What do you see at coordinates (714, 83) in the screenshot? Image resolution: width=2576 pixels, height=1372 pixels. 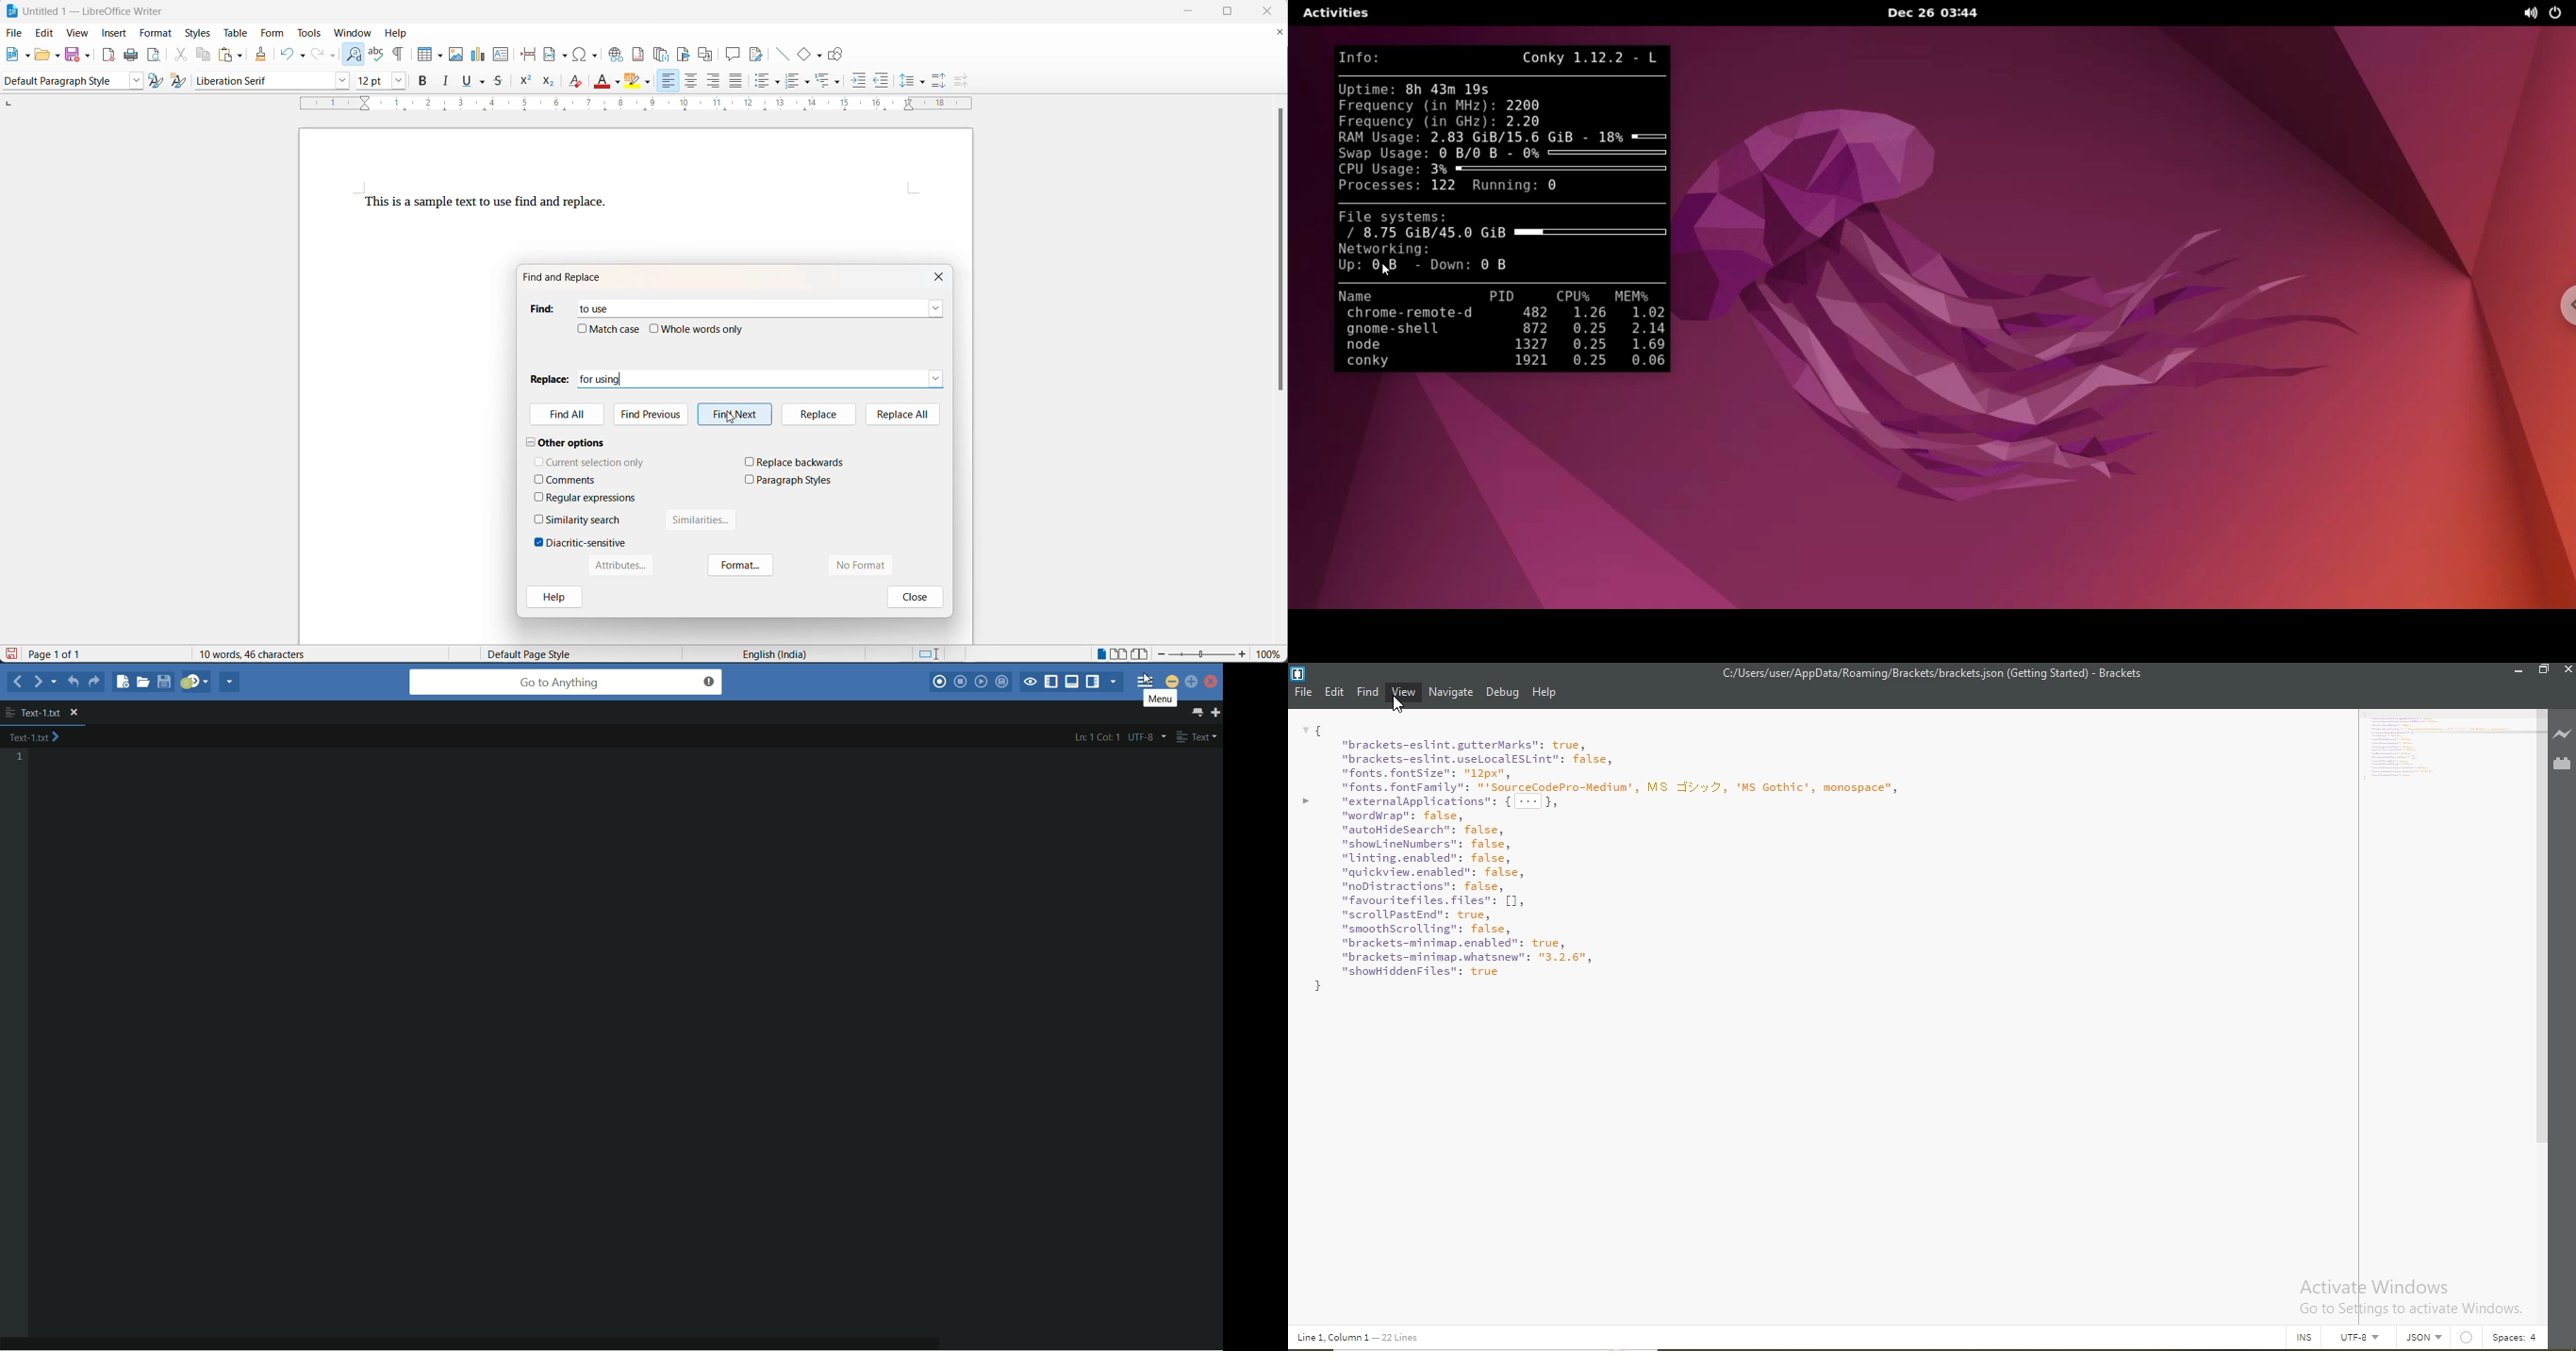 I see `text align left` at bounding box center [714, 83].